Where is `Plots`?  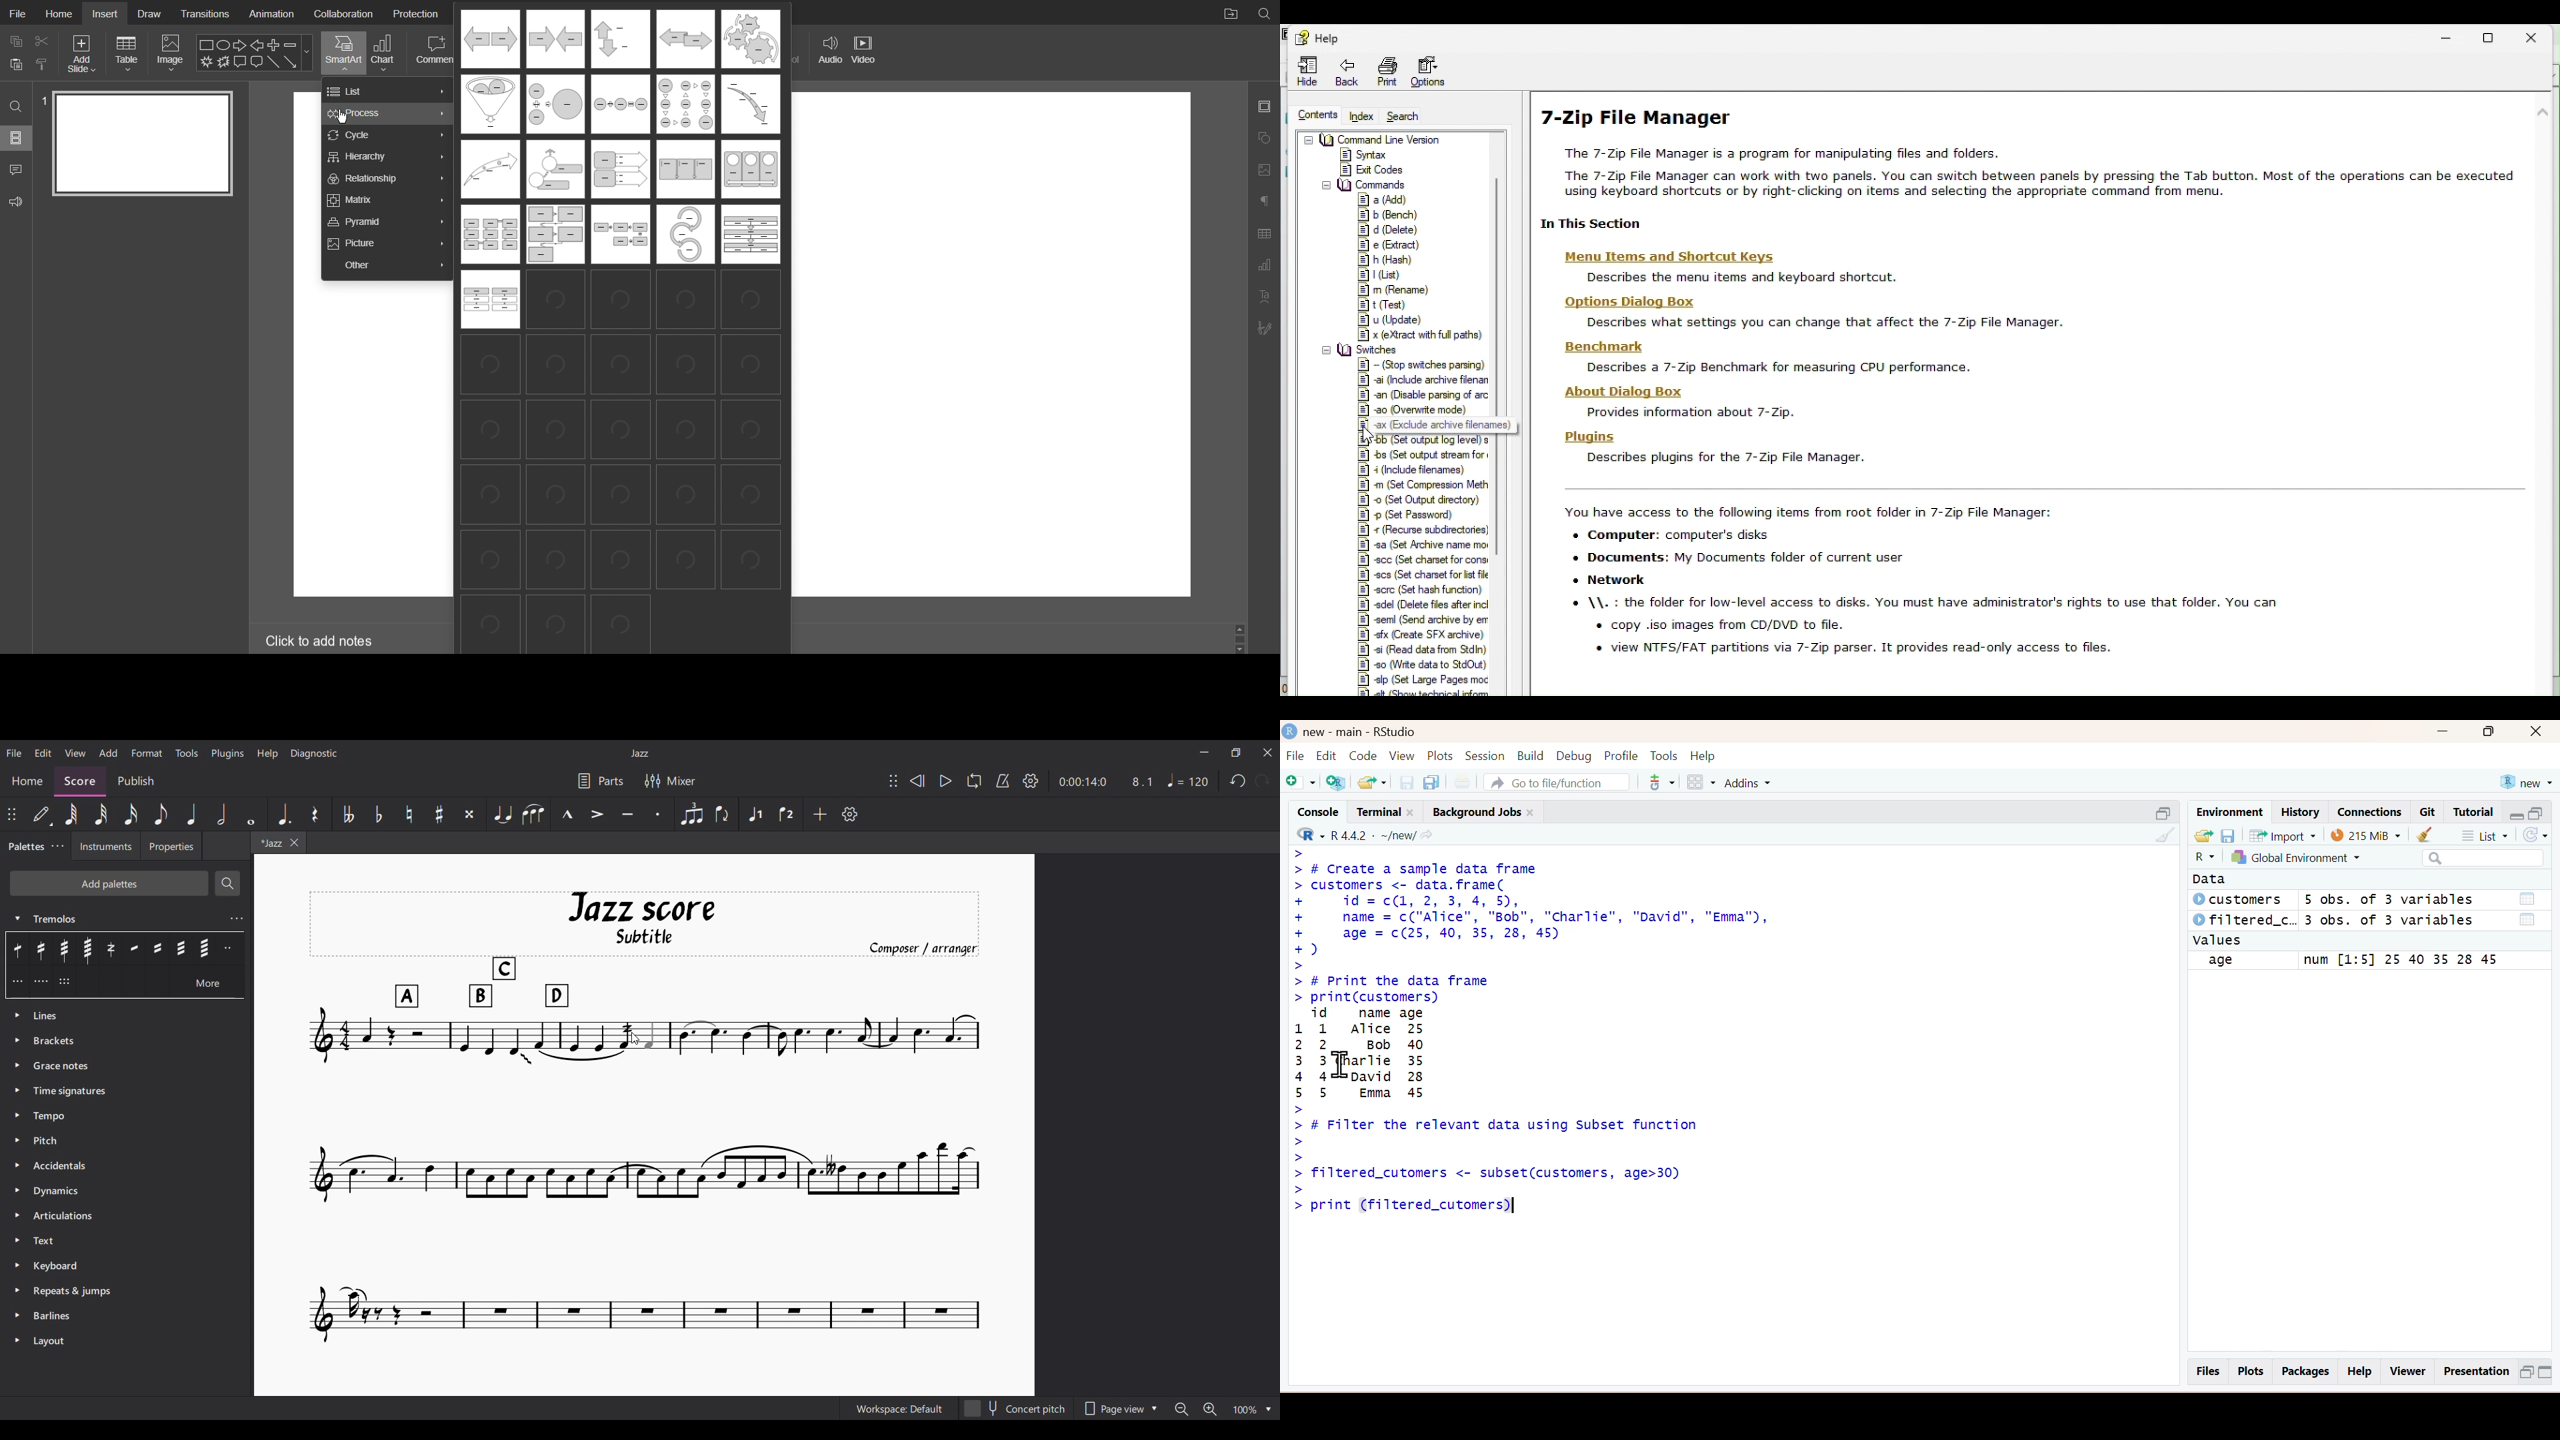
Plots is located at coordinates (1442, 755).